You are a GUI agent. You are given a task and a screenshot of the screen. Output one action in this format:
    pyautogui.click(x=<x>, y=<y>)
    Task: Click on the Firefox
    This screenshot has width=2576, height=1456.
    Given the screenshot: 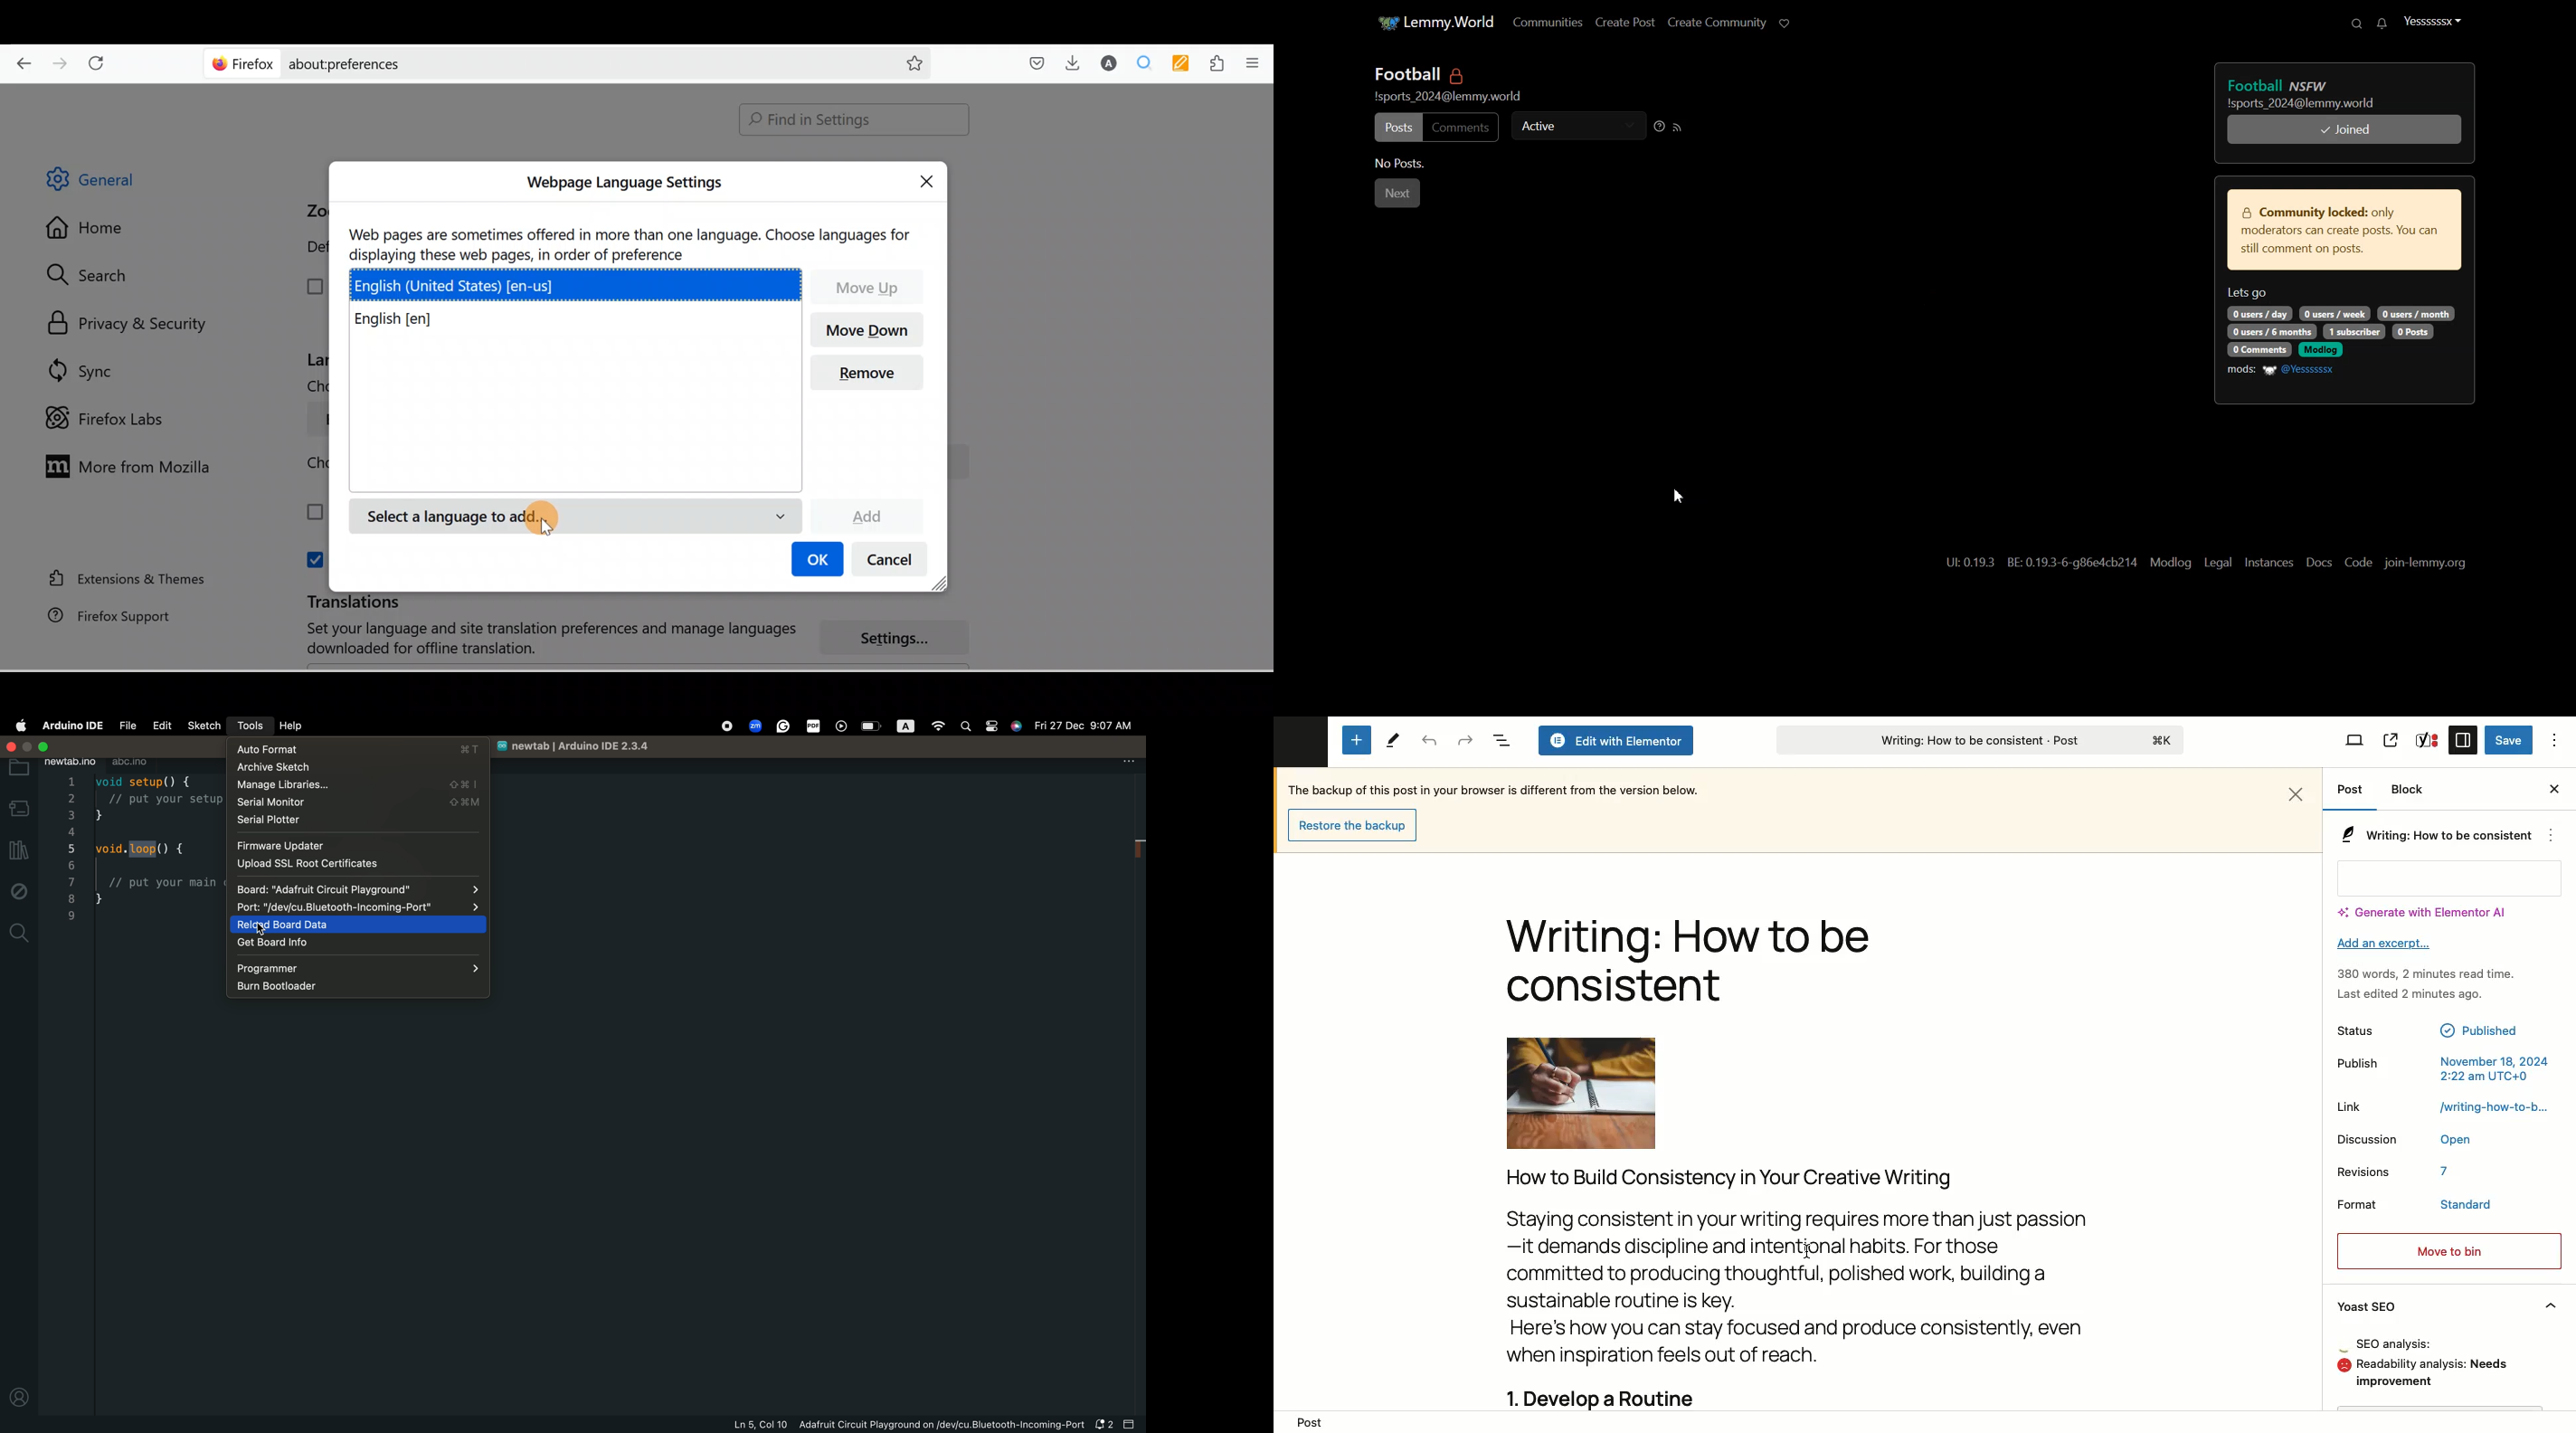 What is the action you would take?
    pyautogui.click(x=243, y=63)
    